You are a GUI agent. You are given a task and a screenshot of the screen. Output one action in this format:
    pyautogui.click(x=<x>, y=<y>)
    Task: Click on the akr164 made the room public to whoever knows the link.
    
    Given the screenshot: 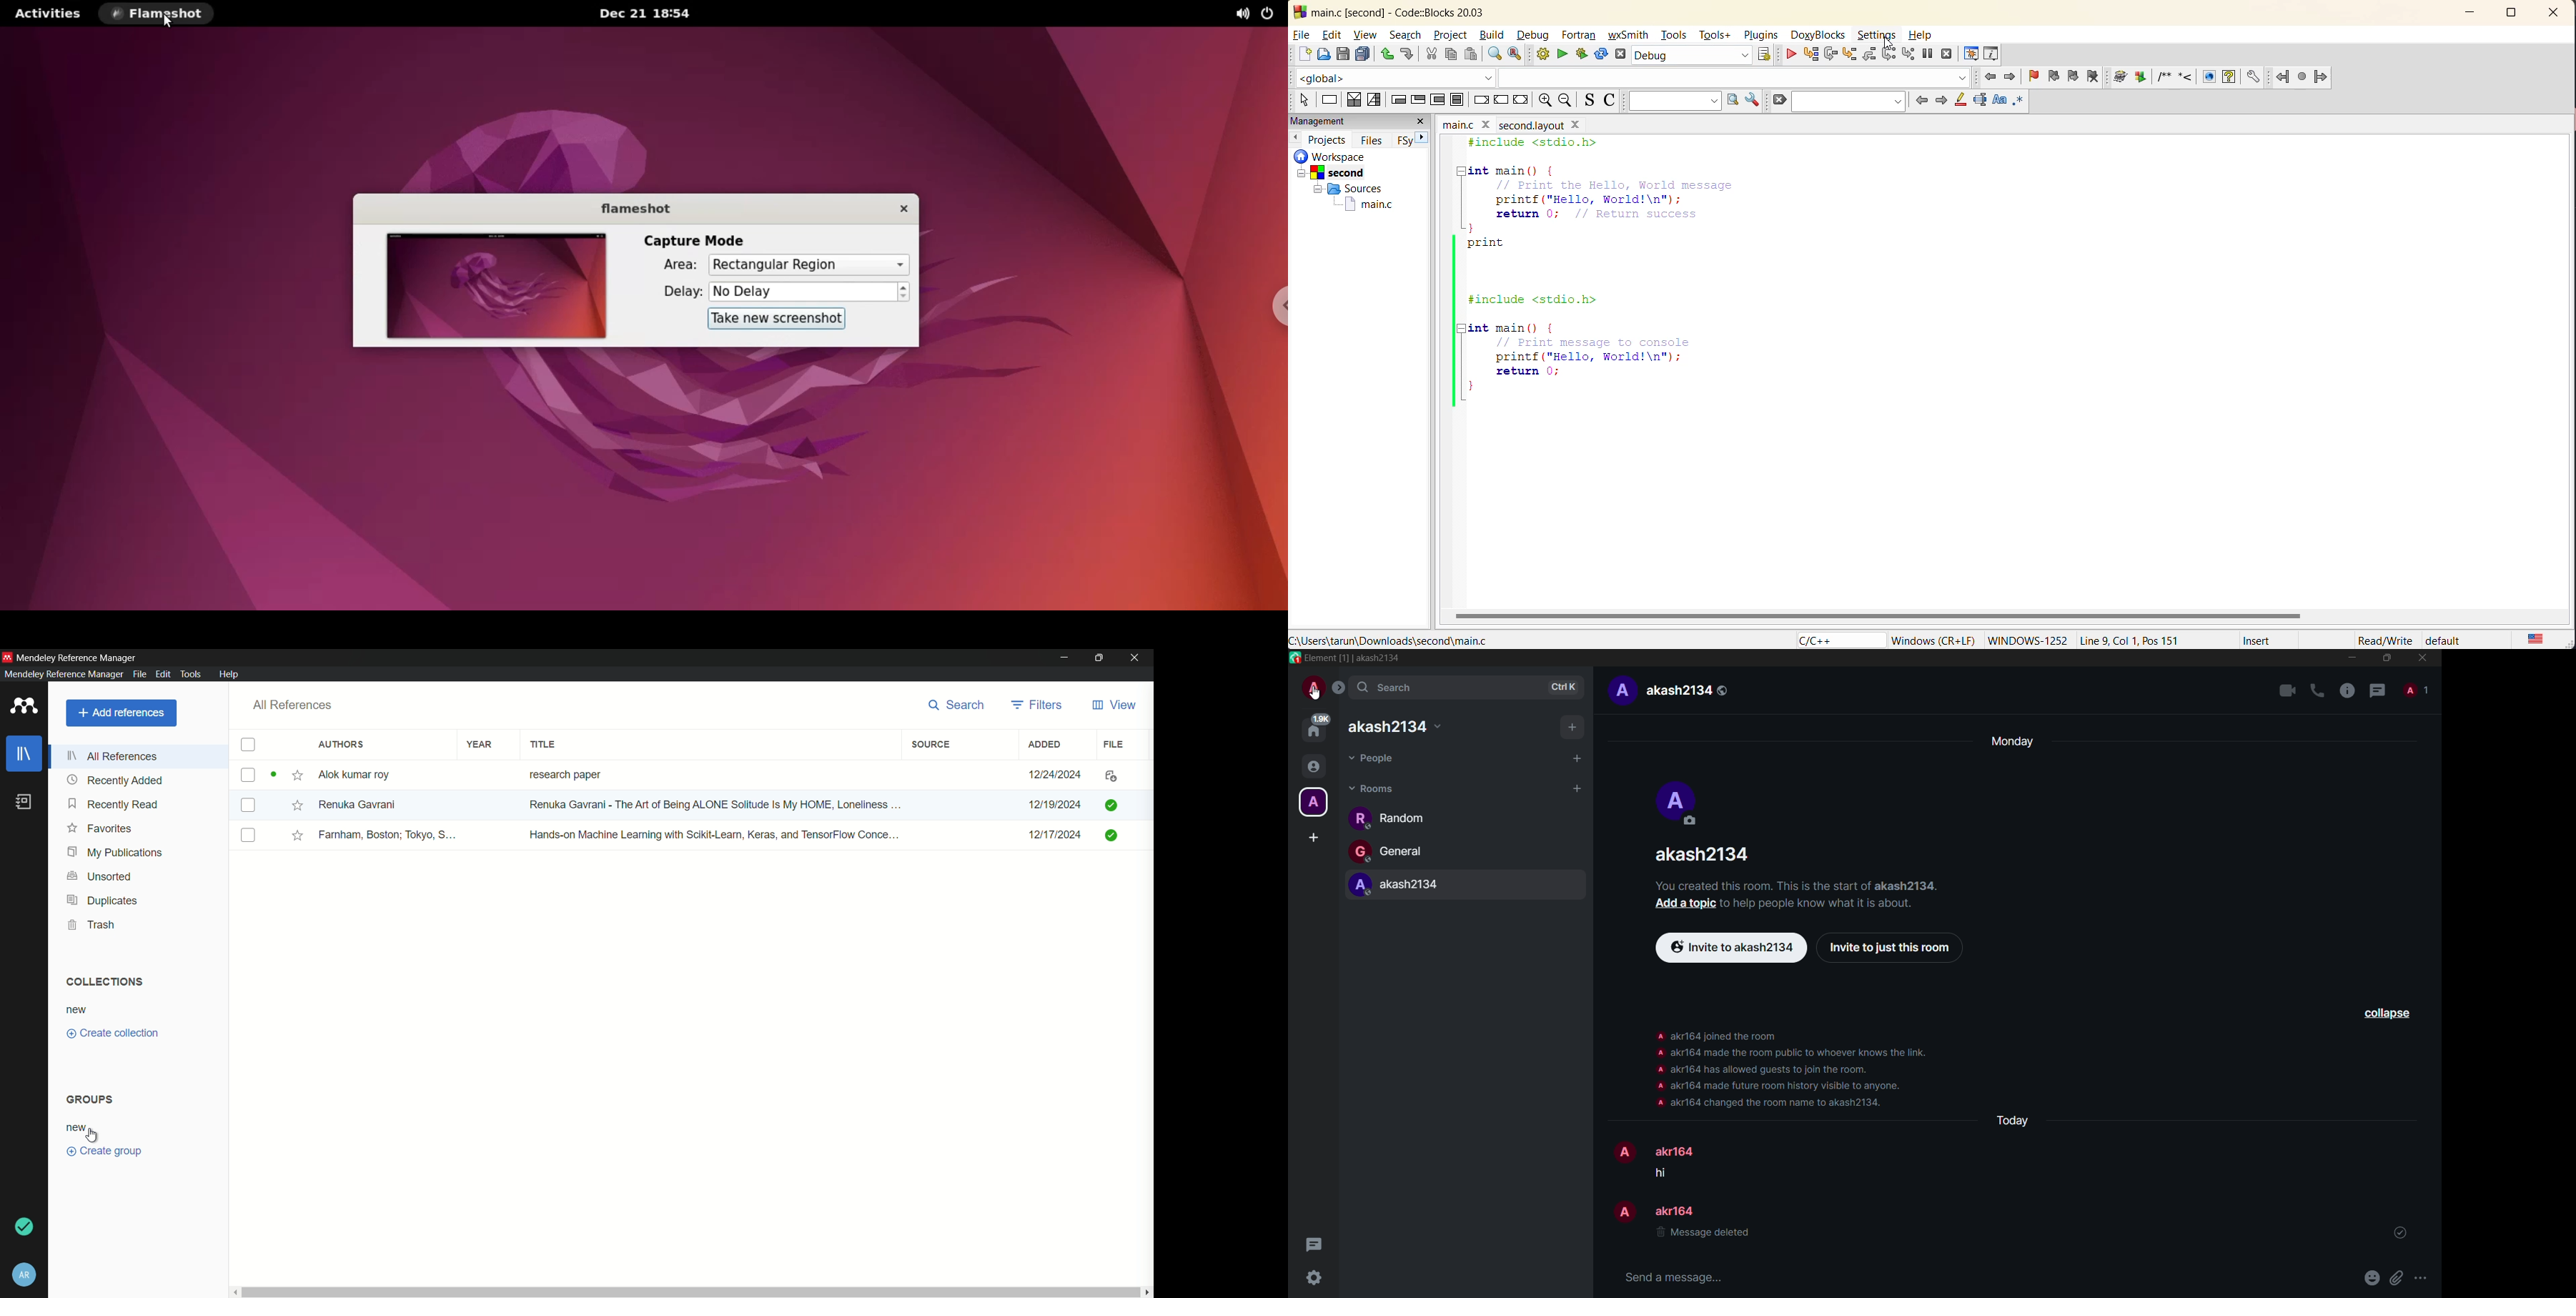 What is the action you would take?
    pyautogui.click(x=1801, y=1052)
    